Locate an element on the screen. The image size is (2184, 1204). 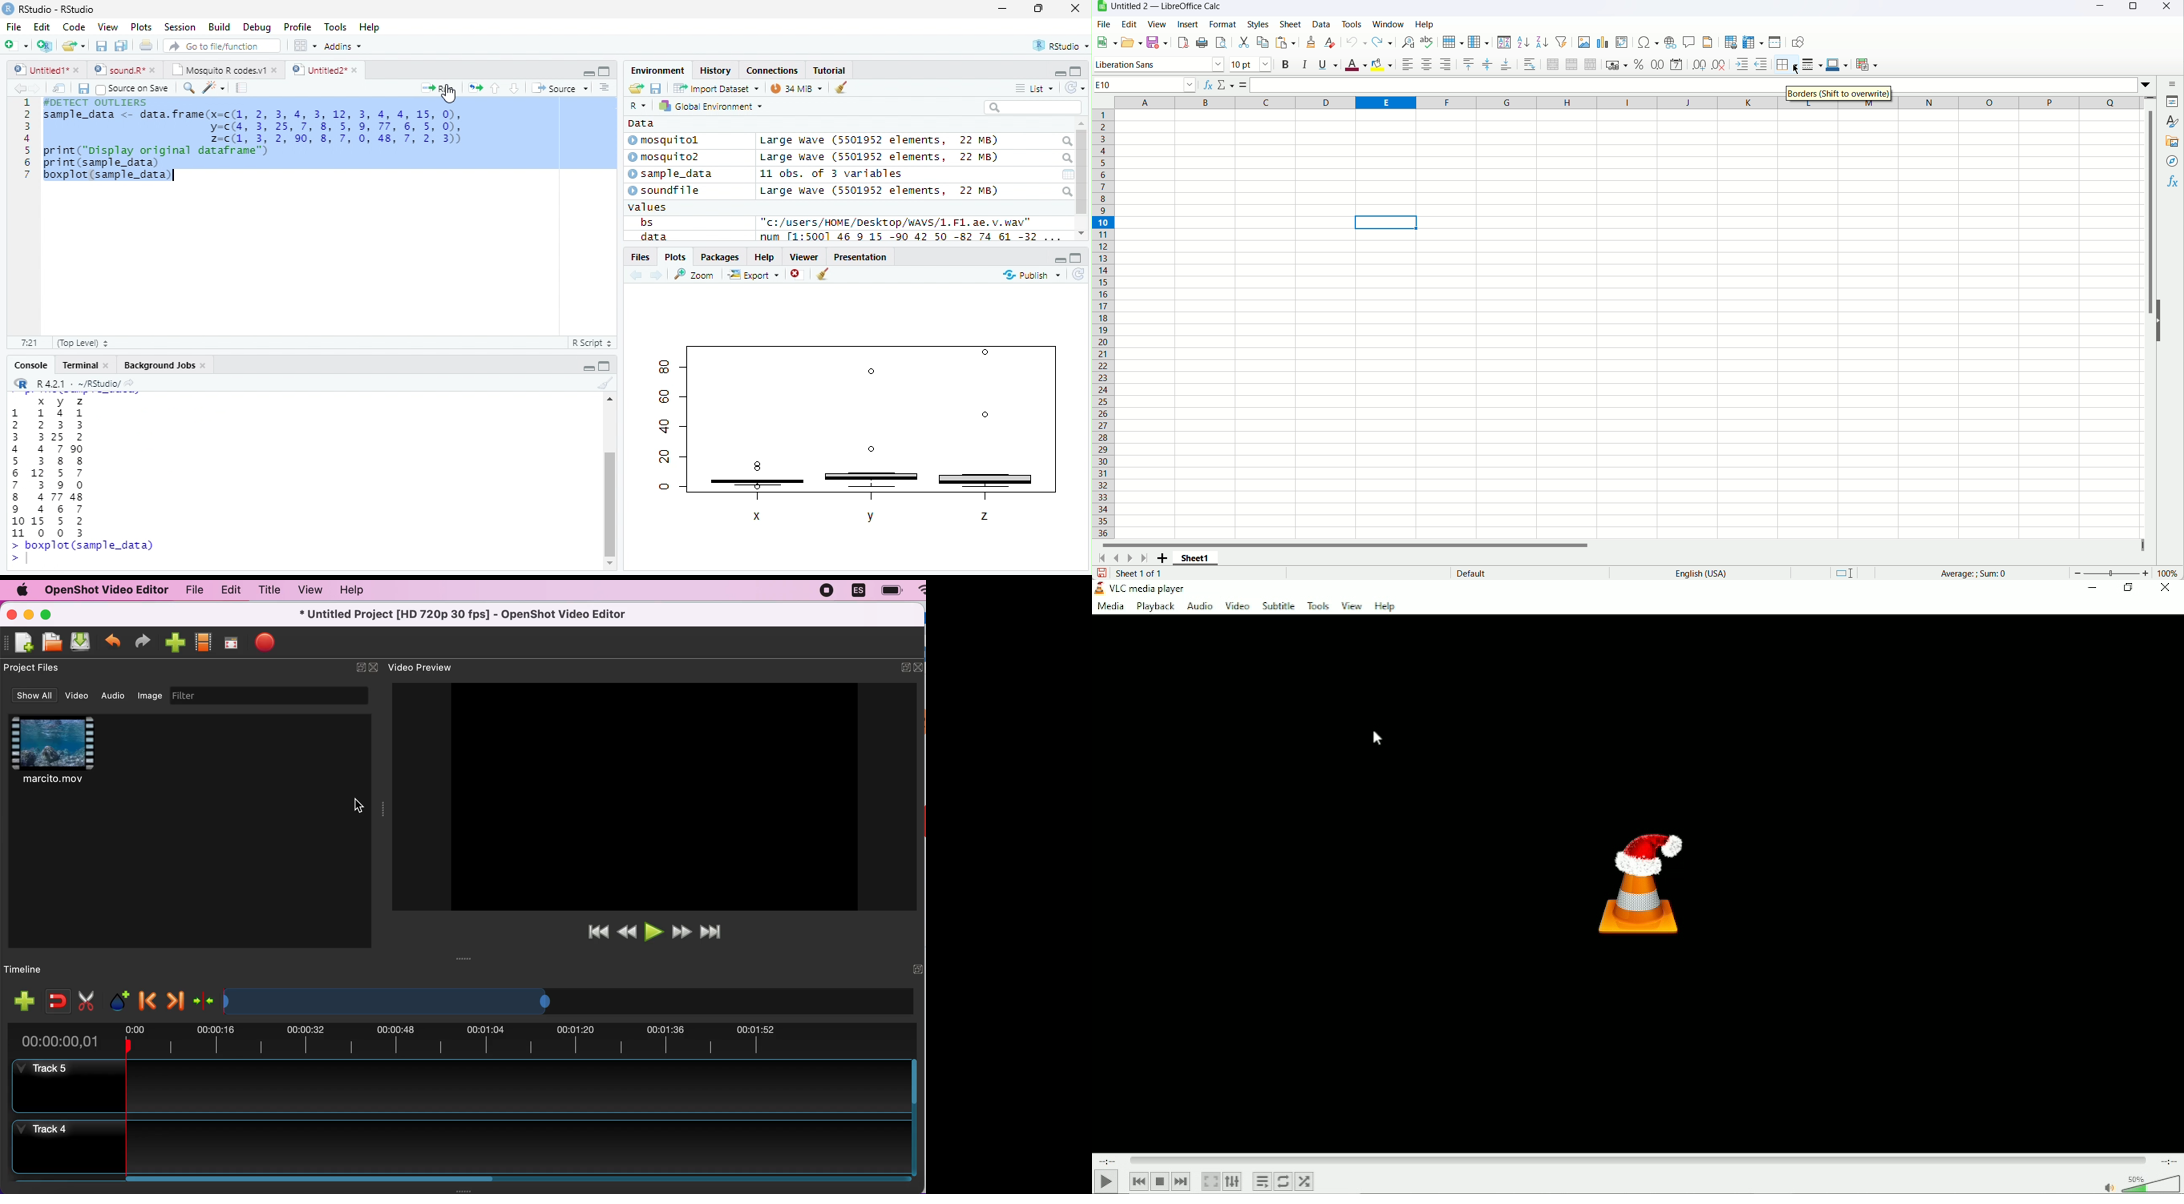
Workspace is located at coordinates (1629, 324).